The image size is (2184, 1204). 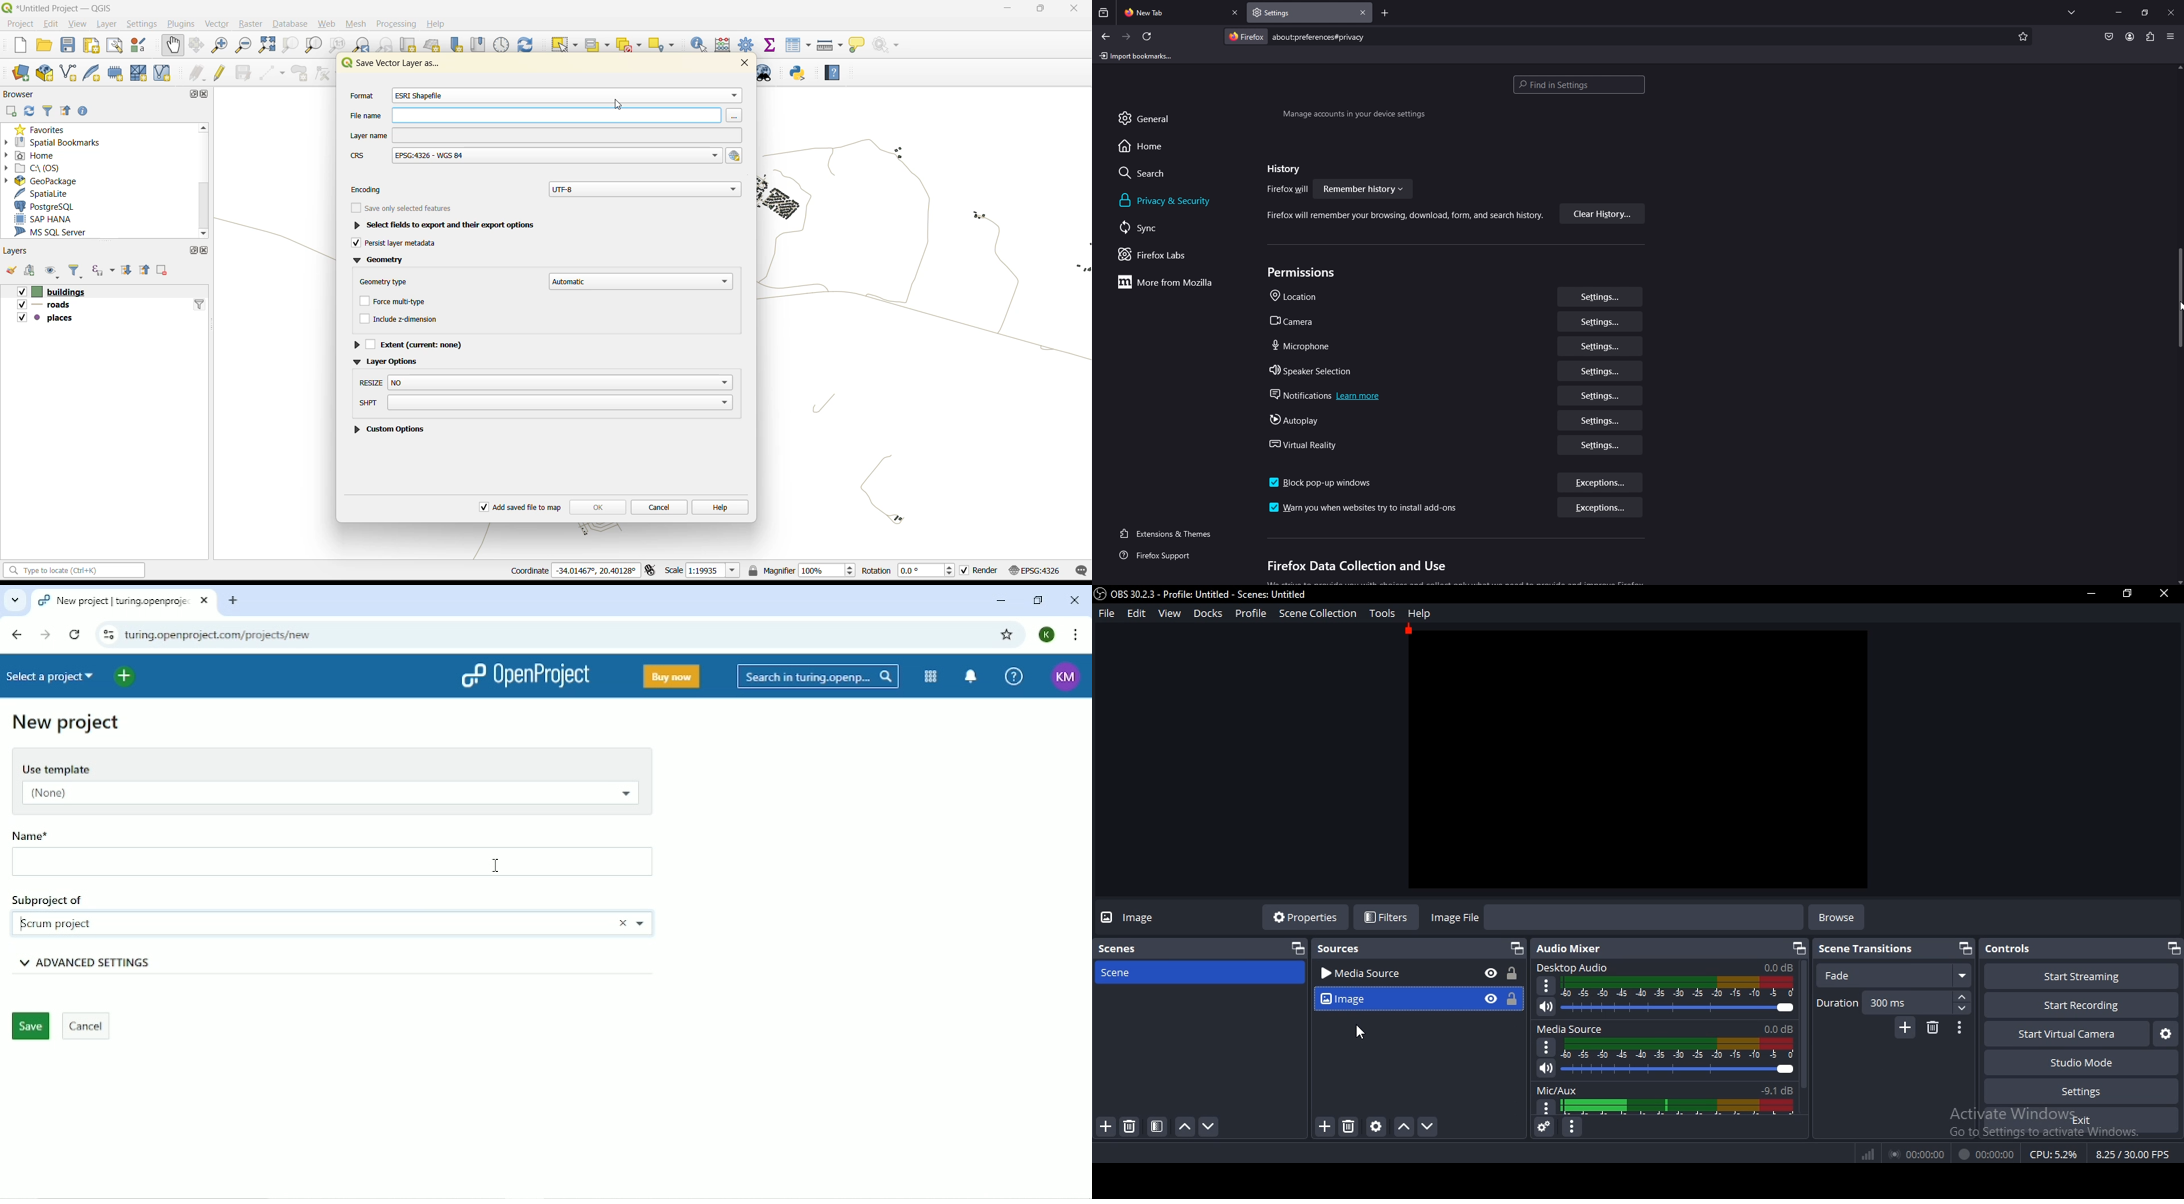 What do you see at coordinates (1509, 974) in the screenshot?
I see `lock` at bounding box center [1509, 974].